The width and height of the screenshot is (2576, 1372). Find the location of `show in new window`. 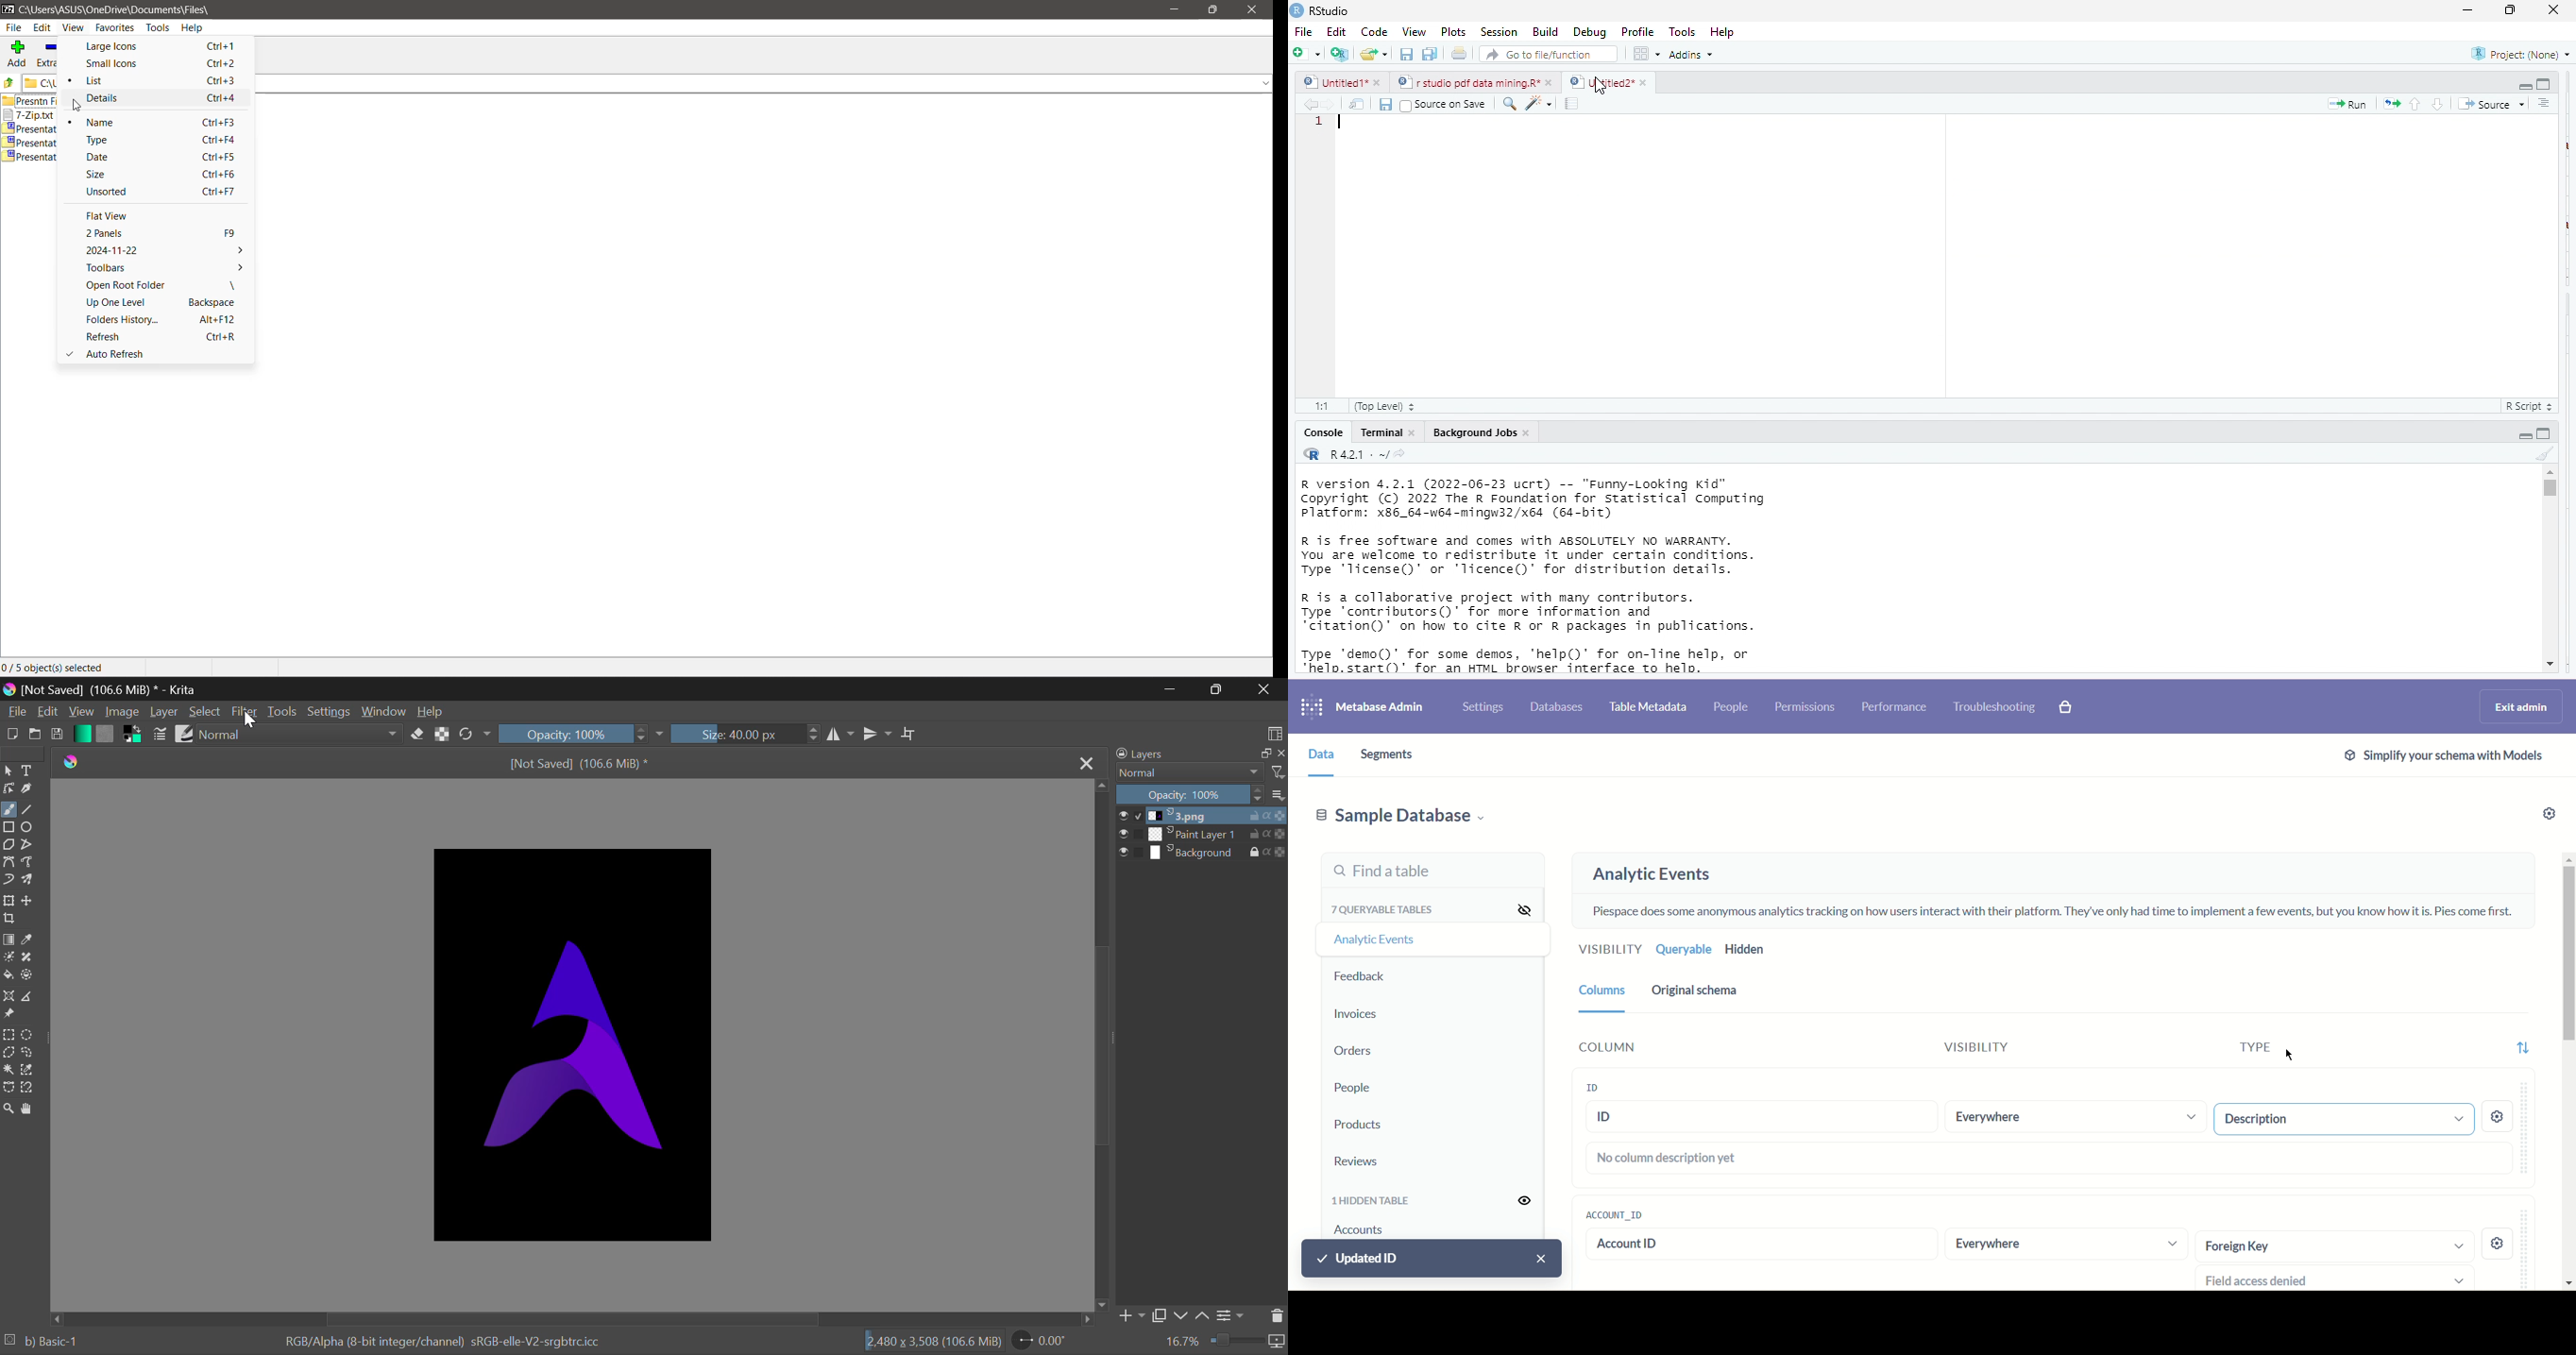

show in new window is located at coordinates (1359, 104).